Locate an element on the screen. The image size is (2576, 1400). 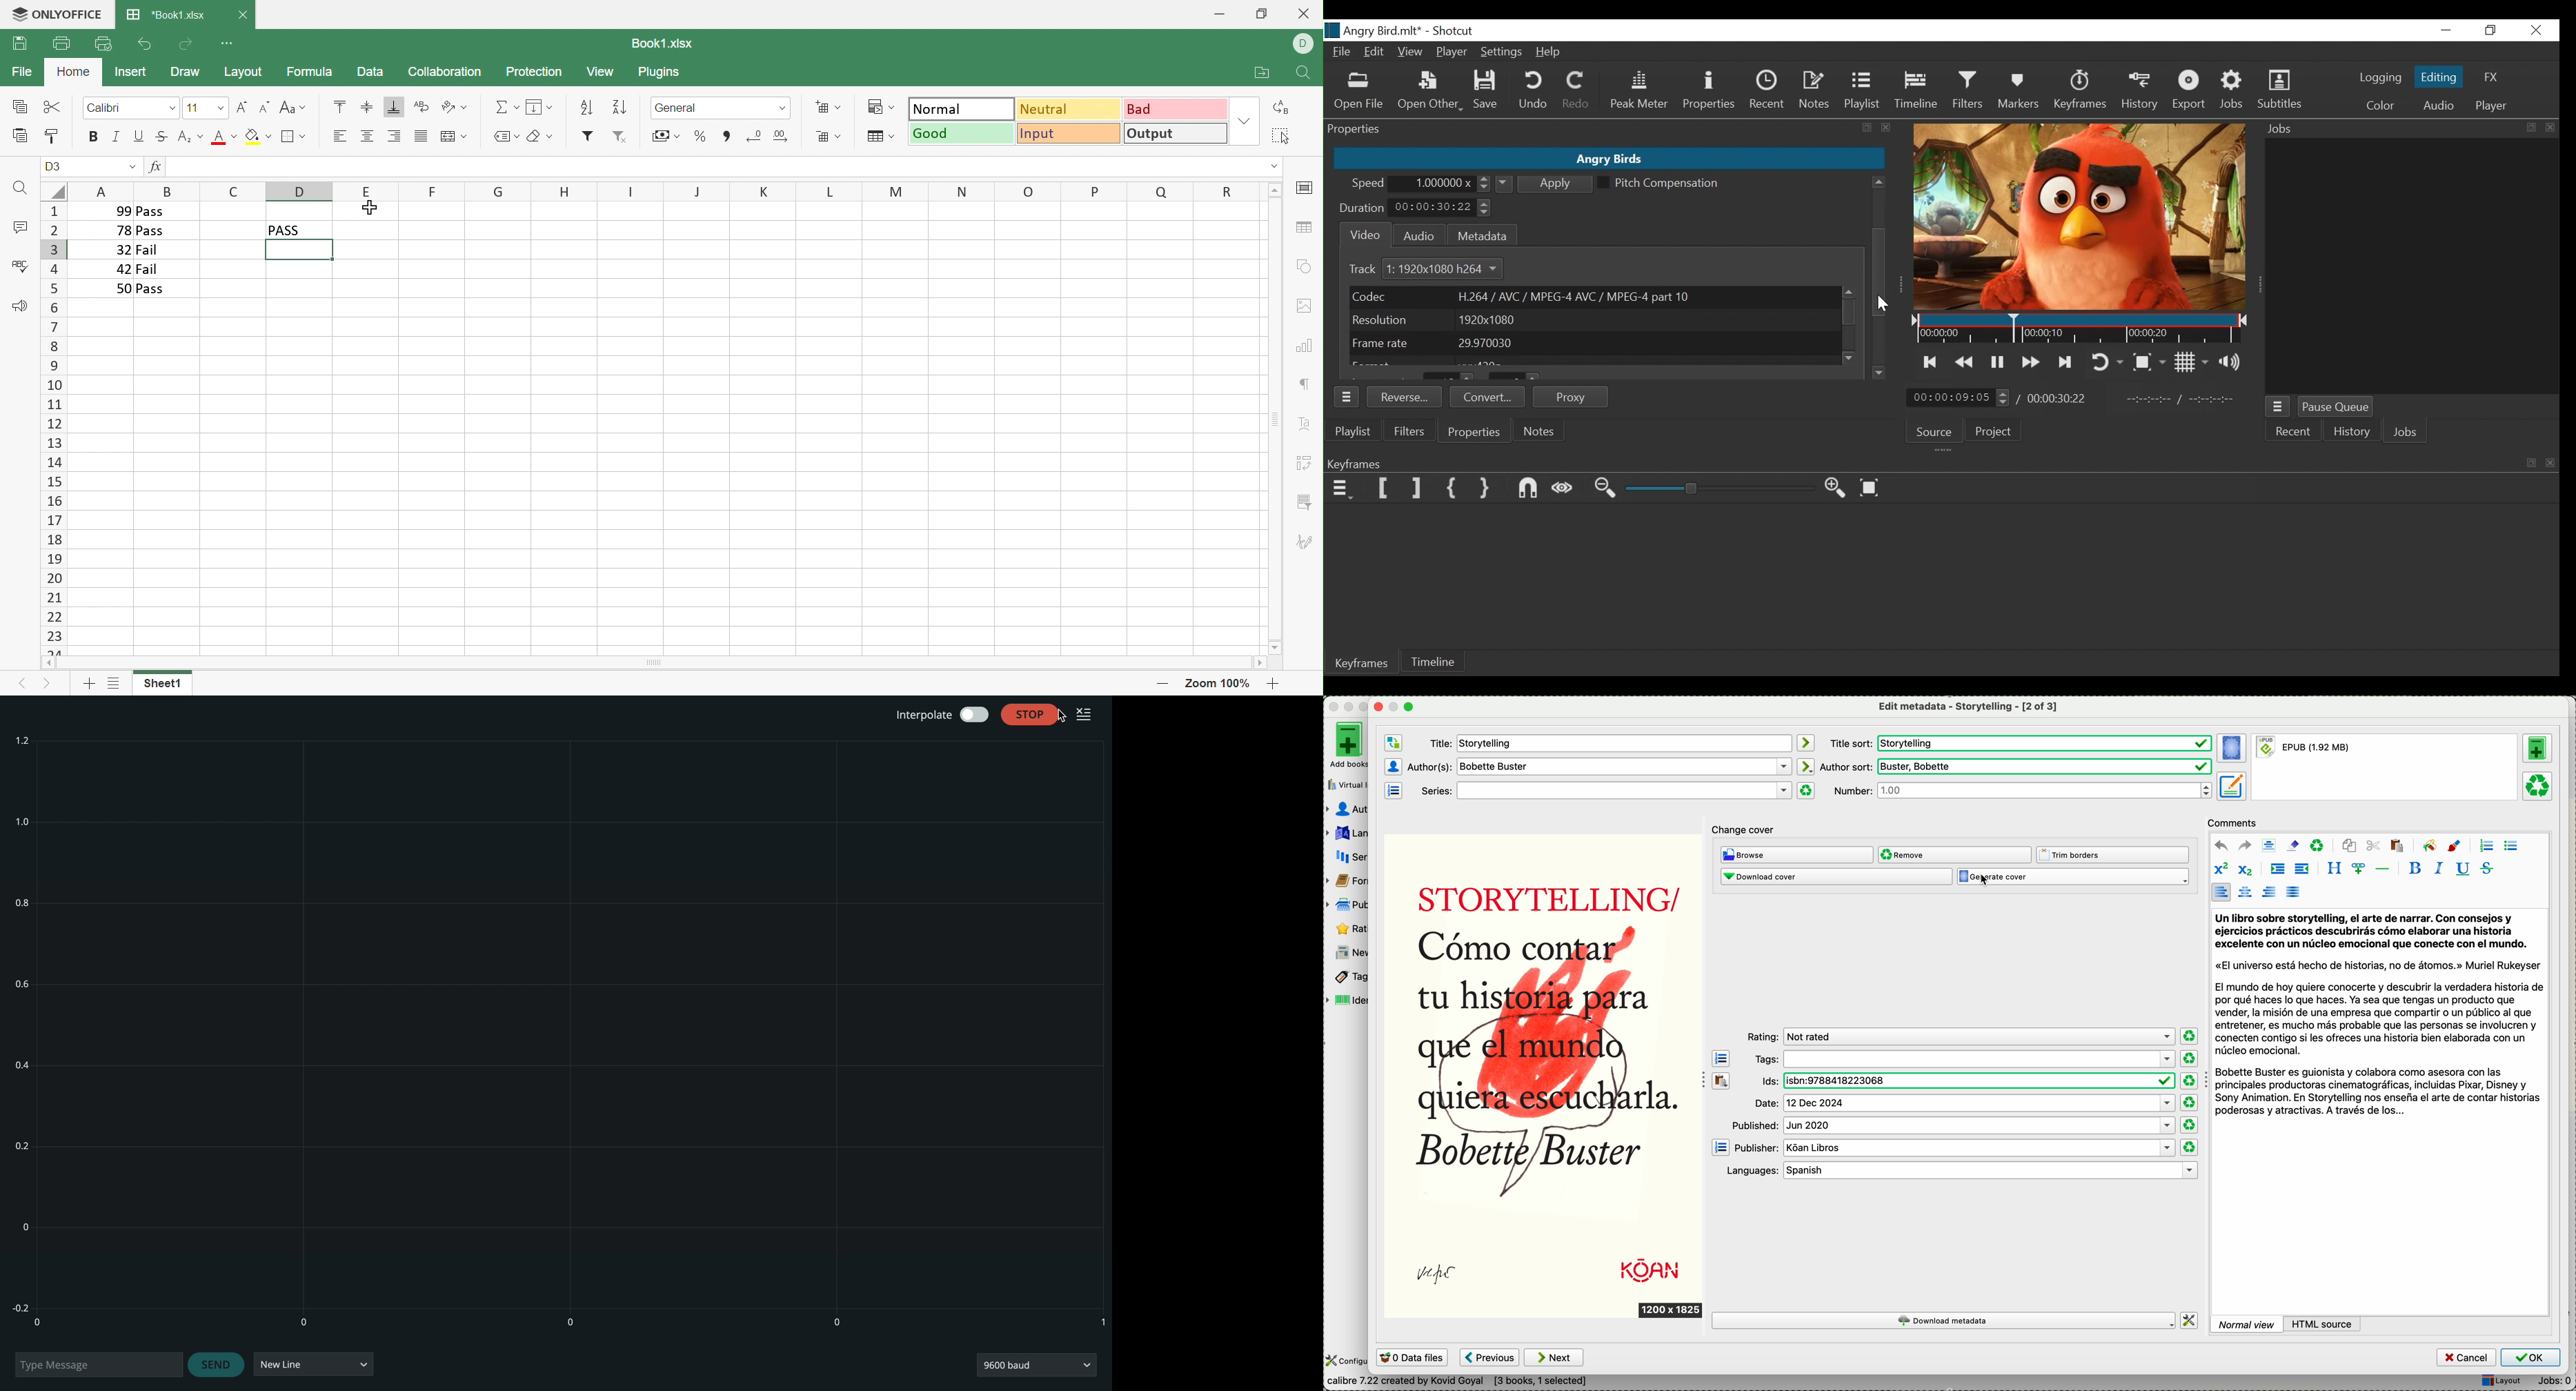
Number format is located at coordinates (720, 108).